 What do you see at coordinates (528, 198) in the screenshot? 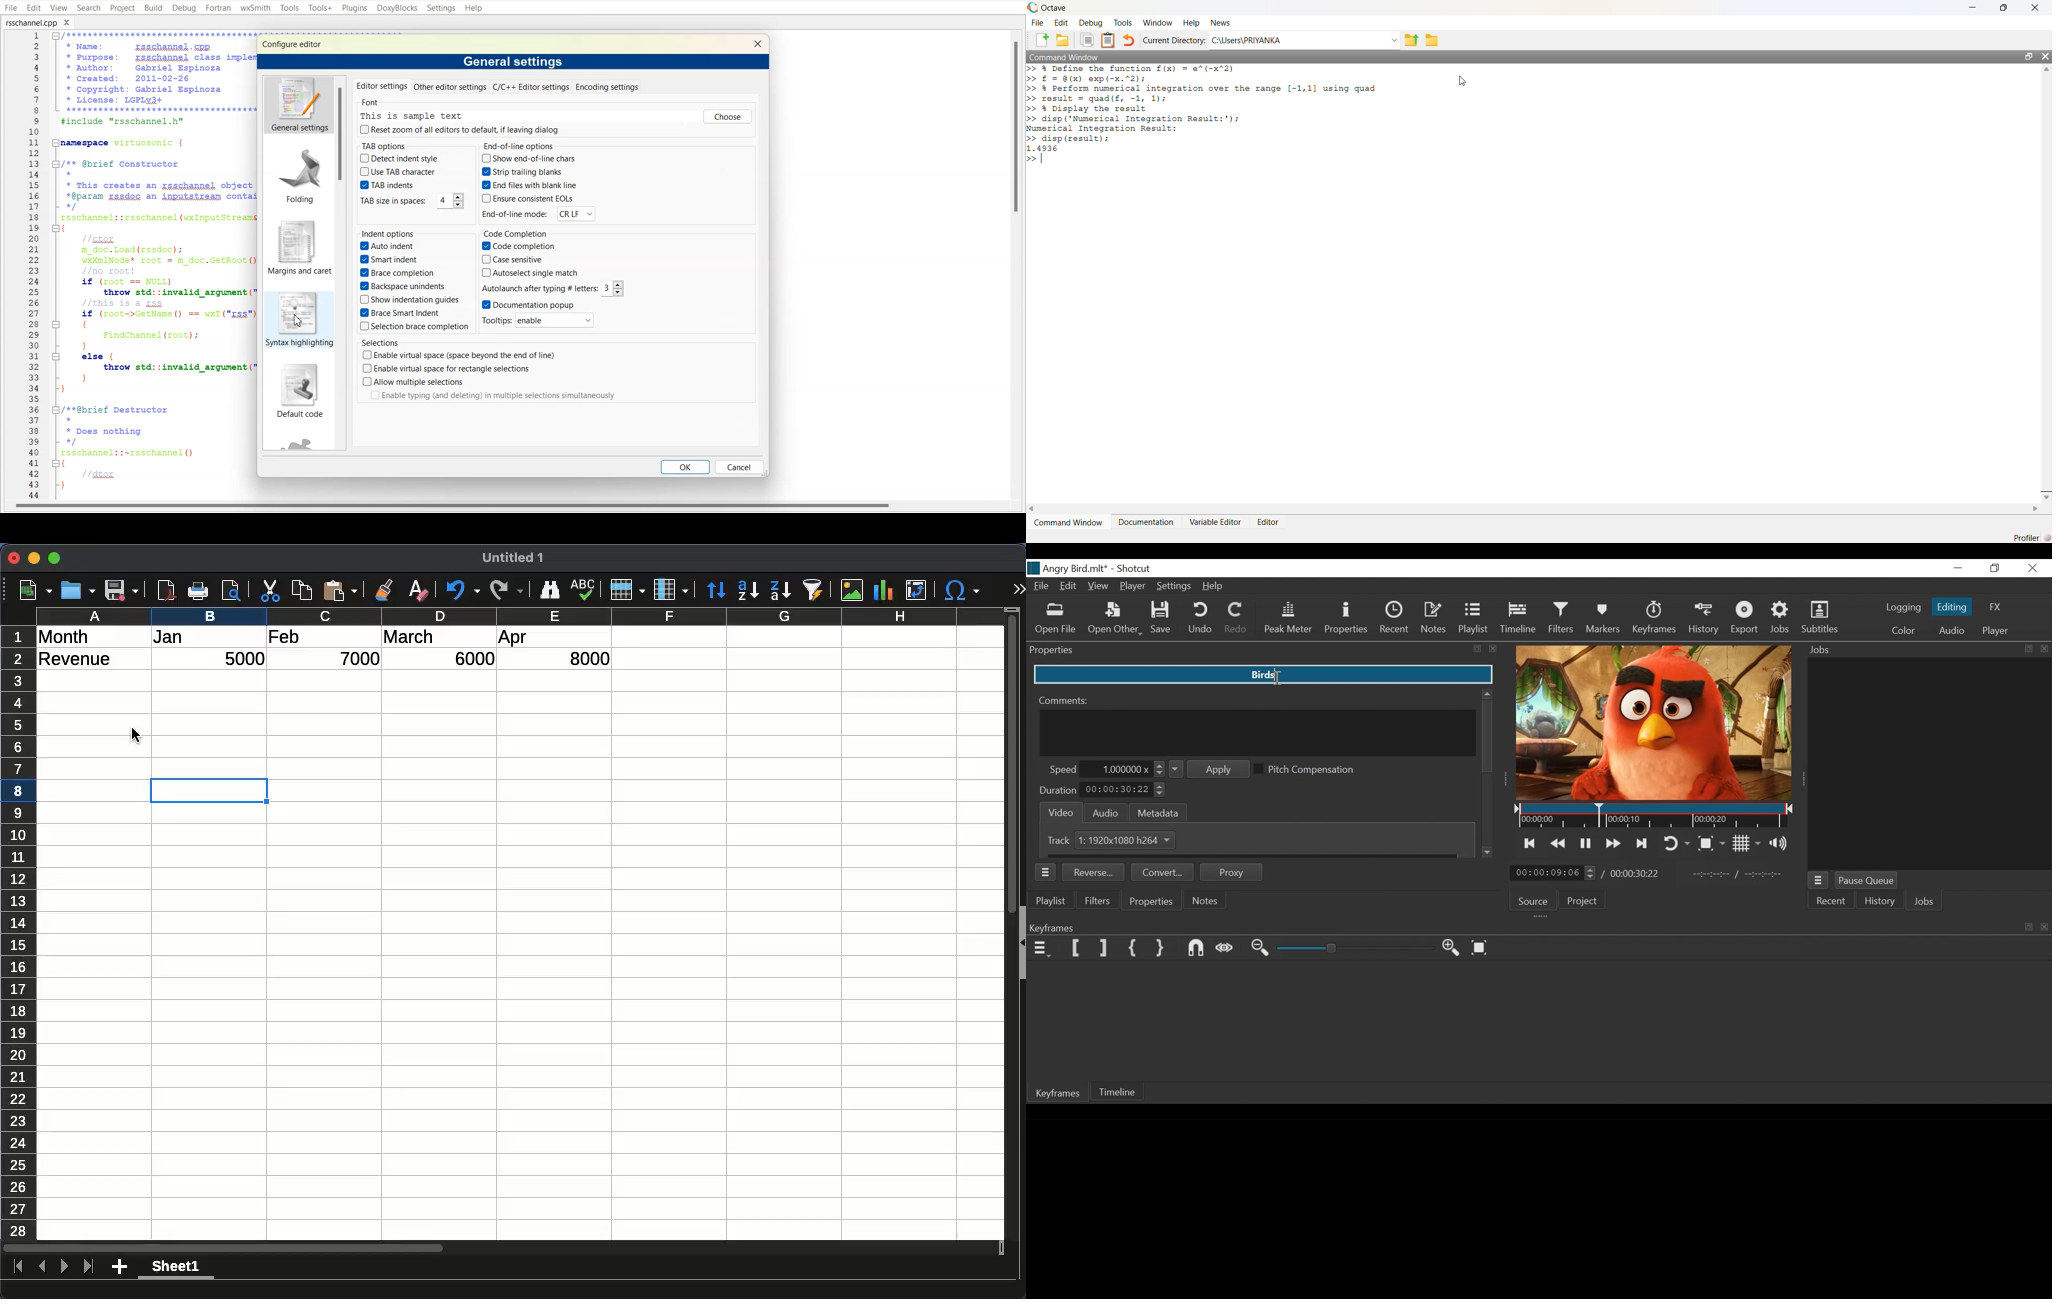
I see `Ensure consistent EOLs` at bounding box center [528, 198].